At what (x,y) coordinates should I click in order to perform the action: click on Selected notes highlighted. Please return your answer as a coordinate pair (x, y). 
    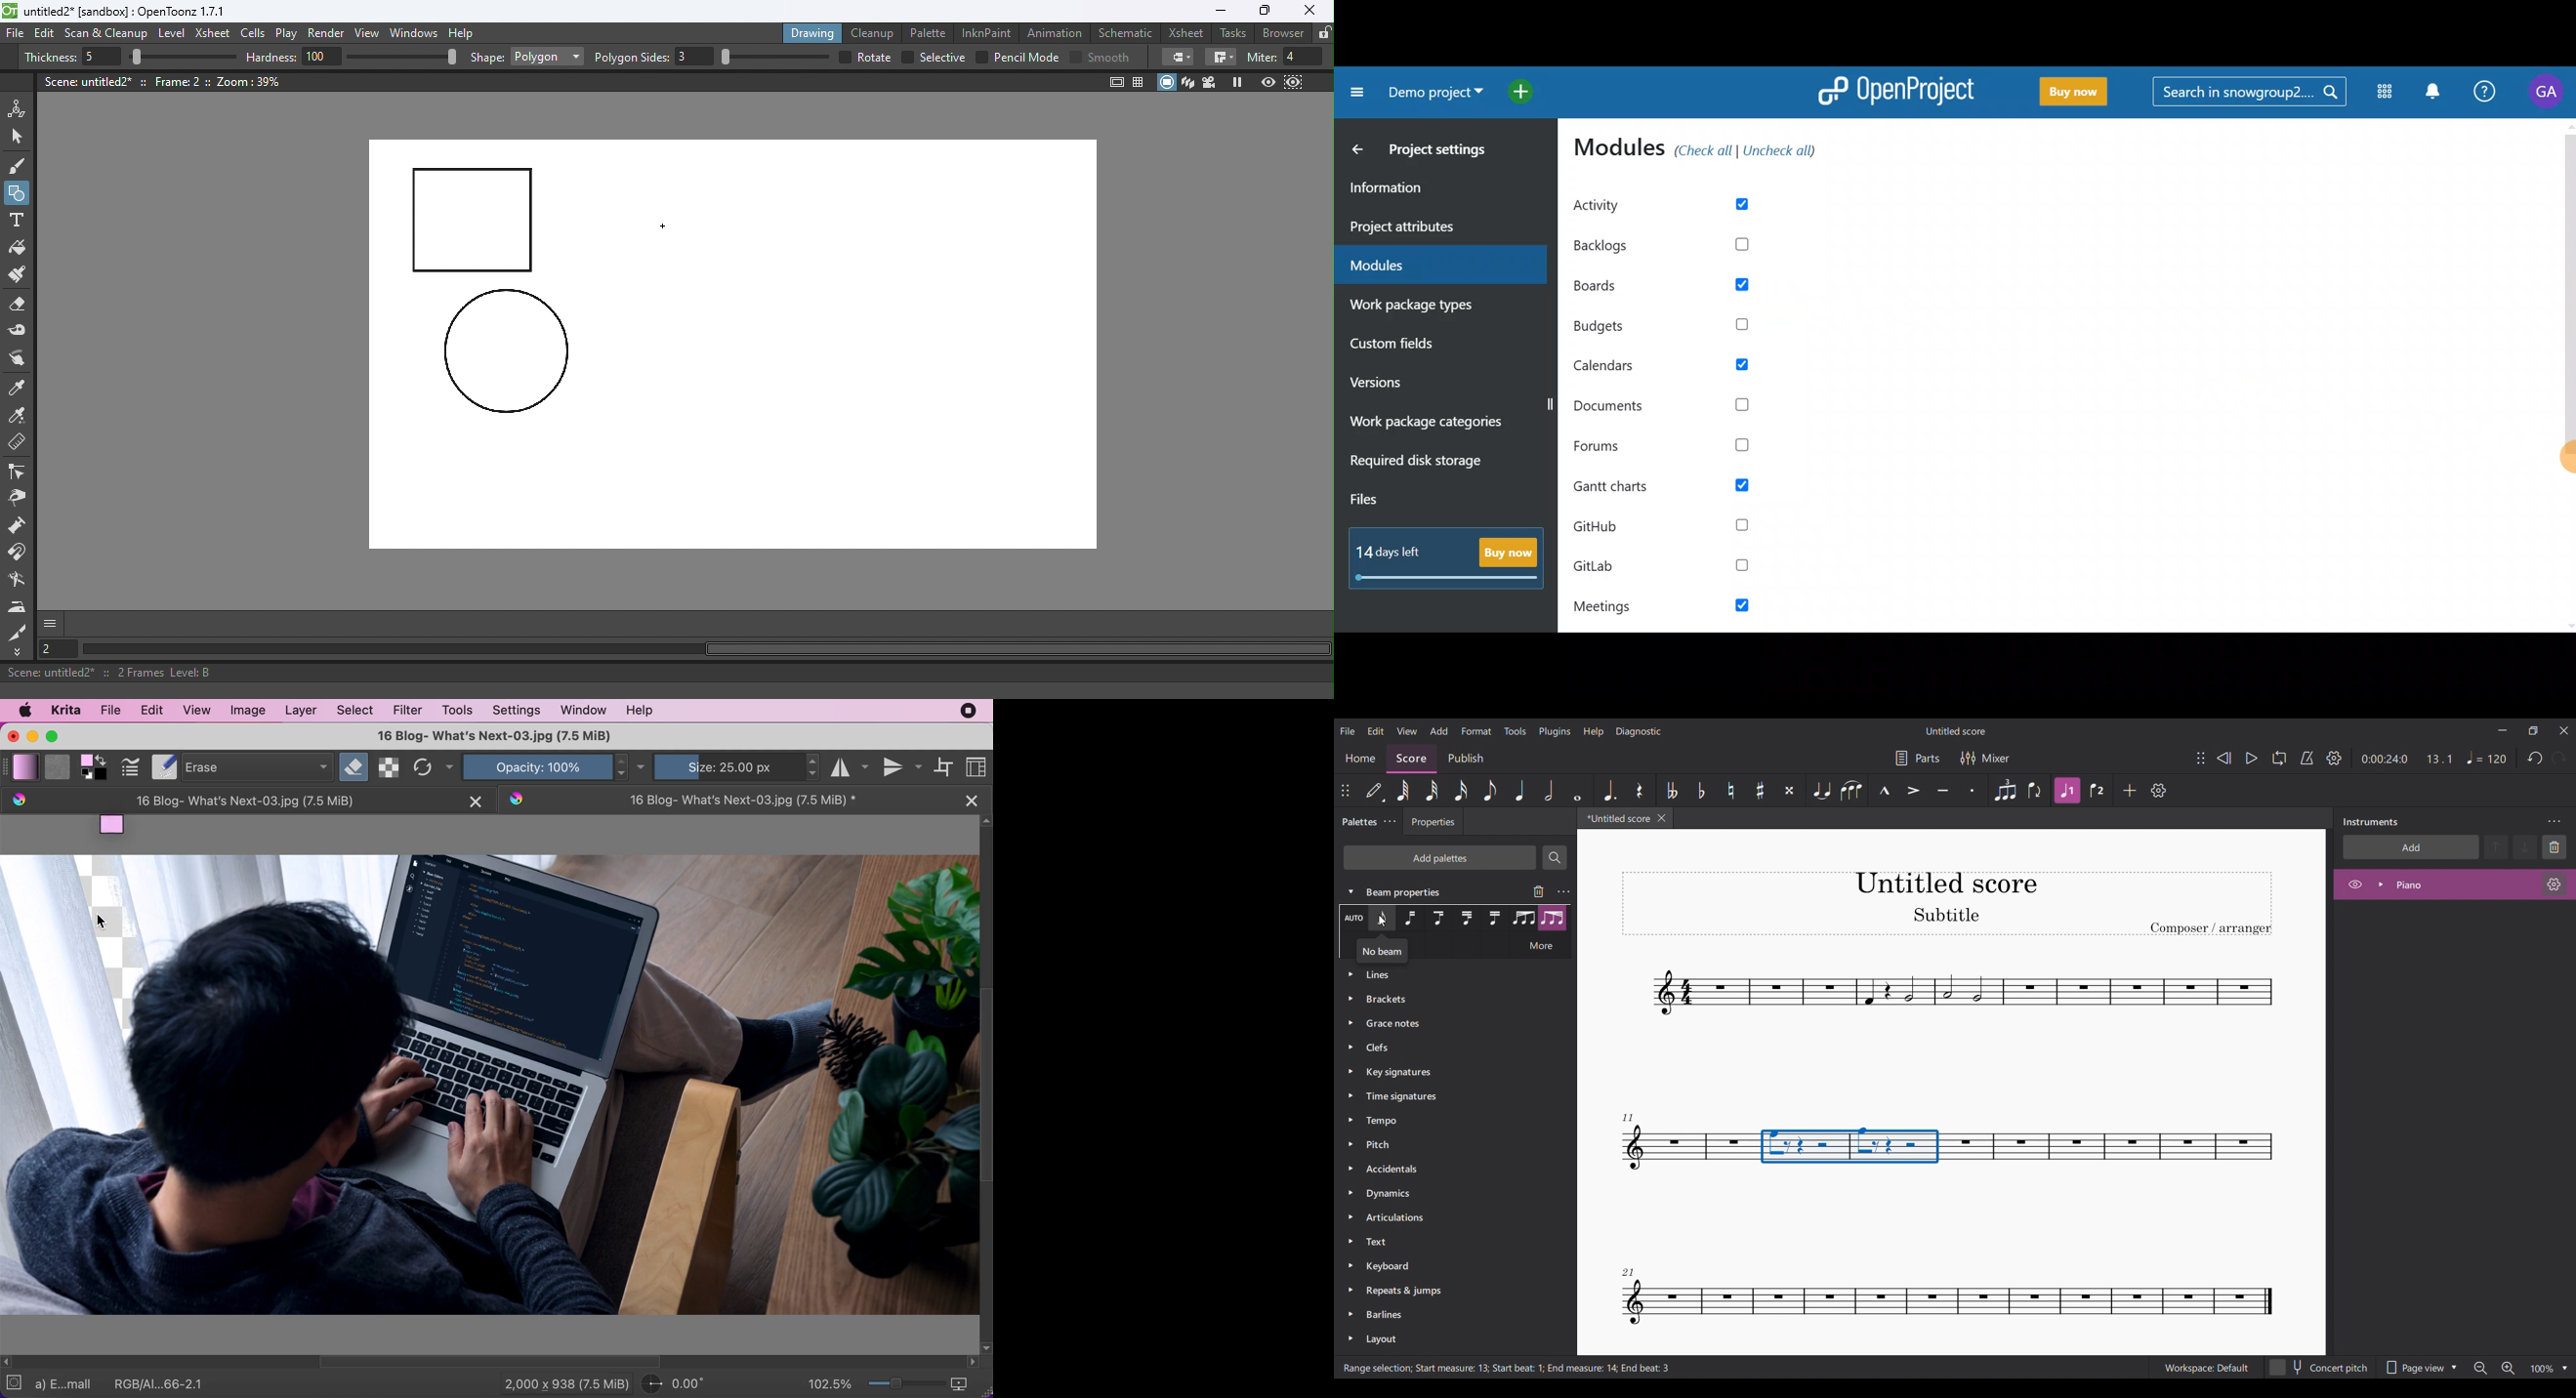
    Looking at the image, I should click on (1851, 1146).